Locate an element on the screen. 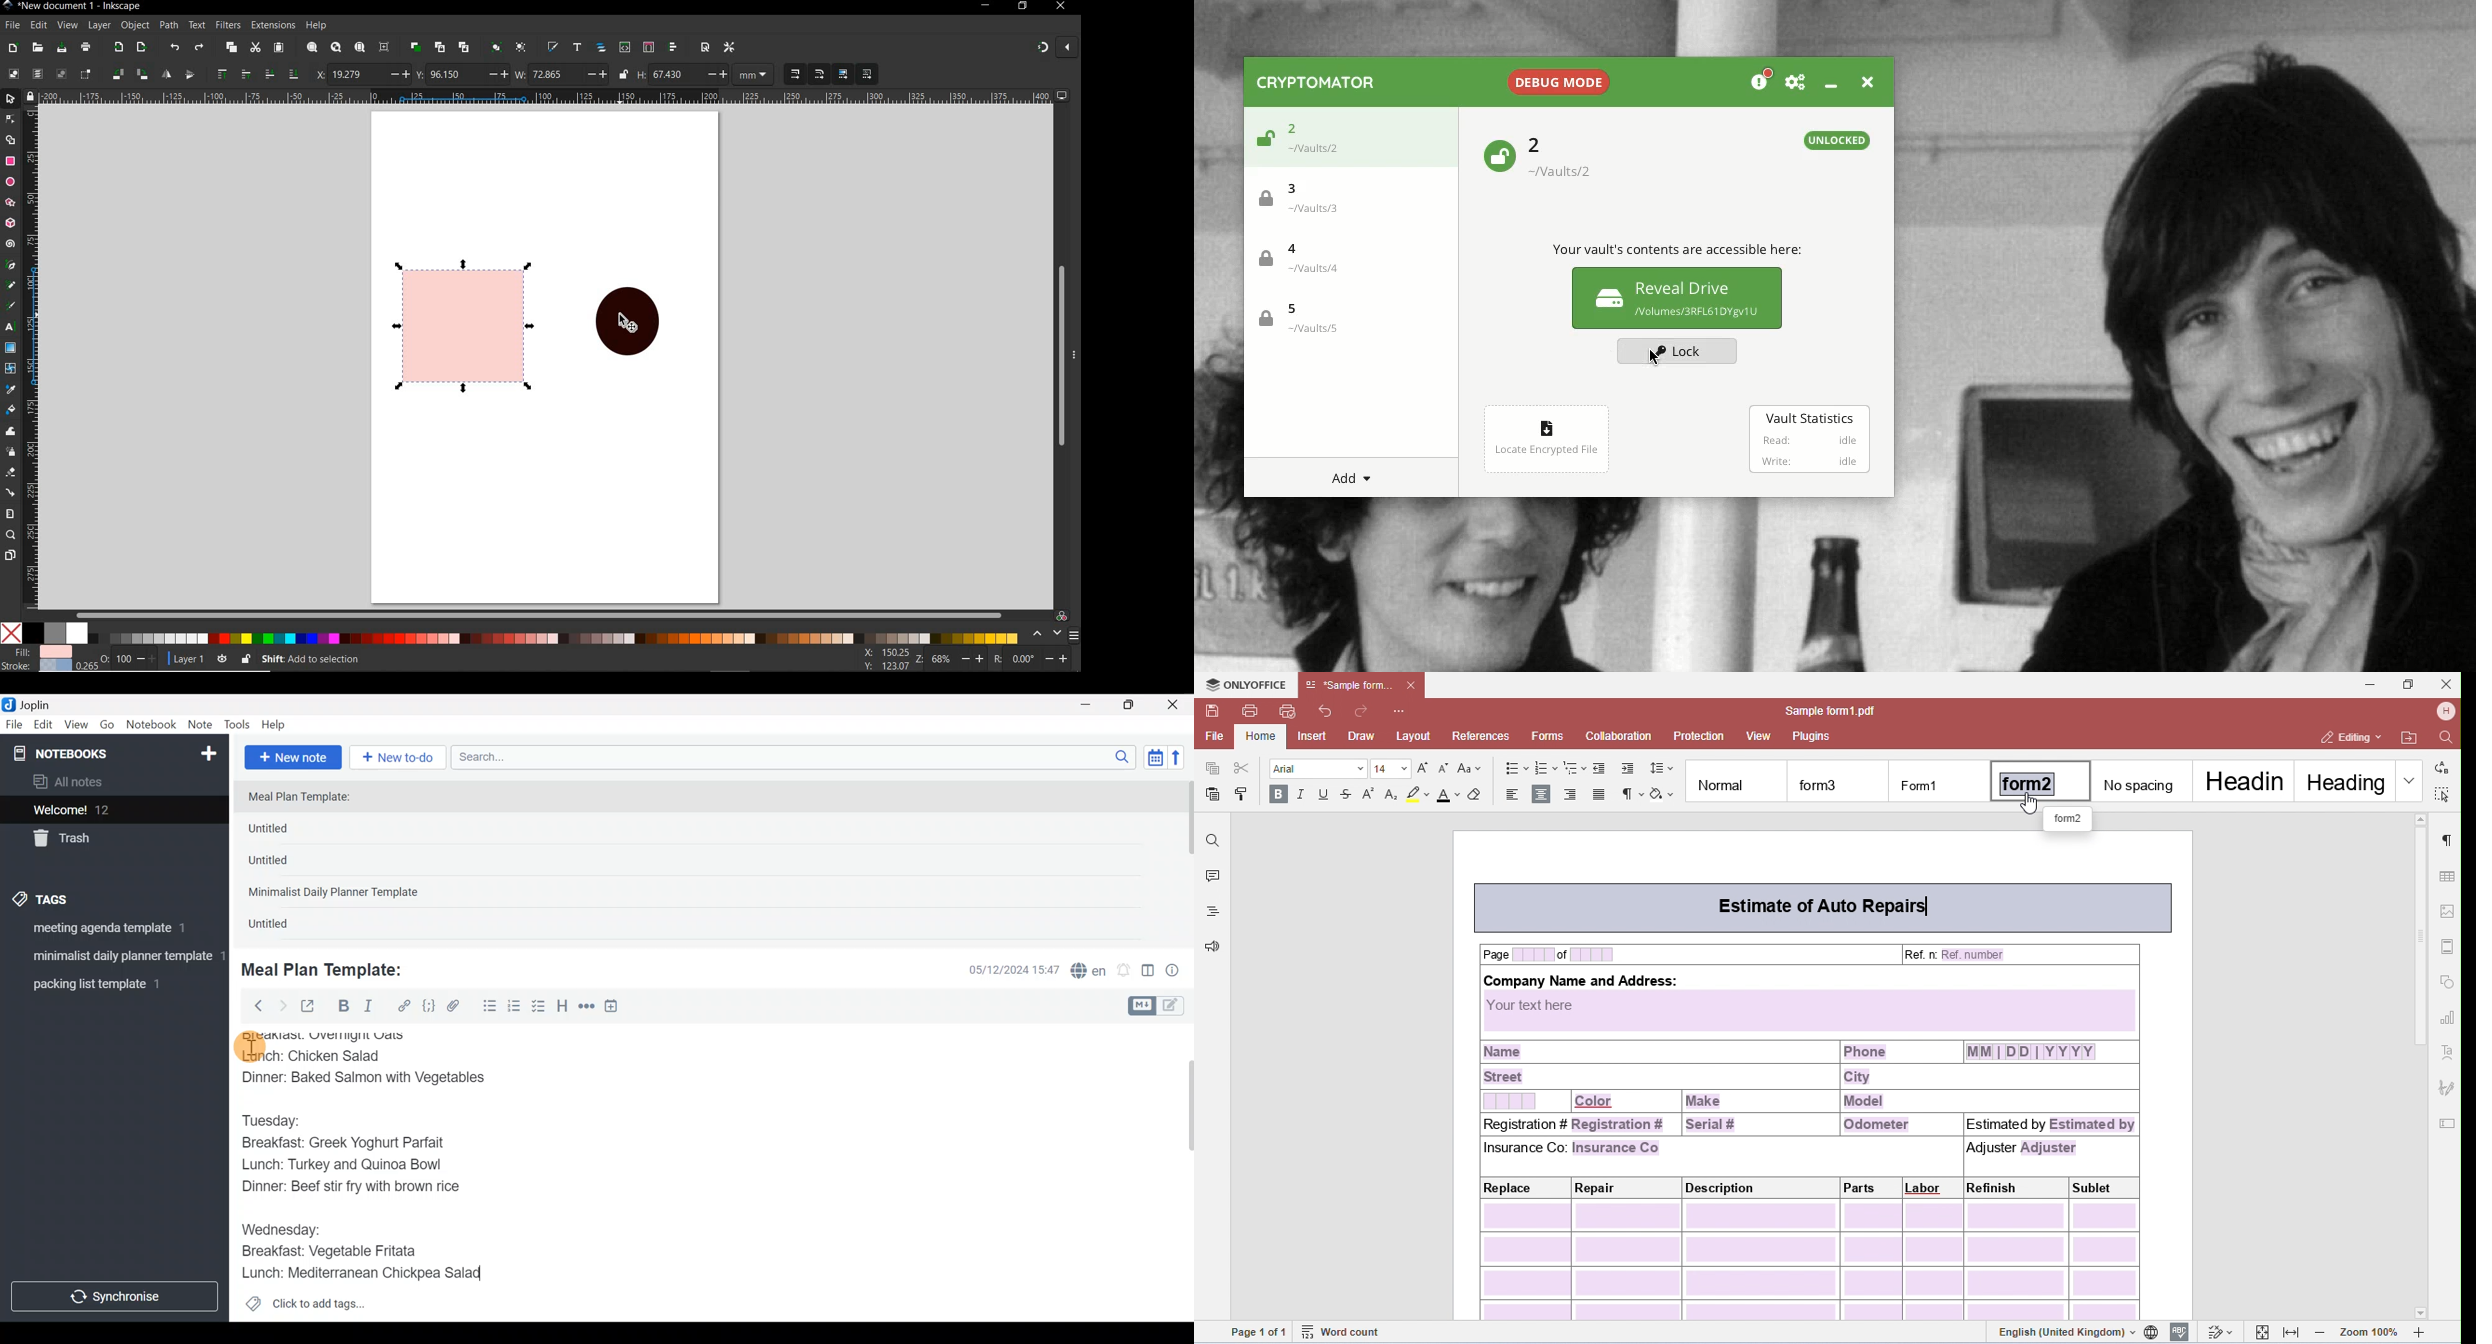  Set alarm is located at coordinates (1125, 971).